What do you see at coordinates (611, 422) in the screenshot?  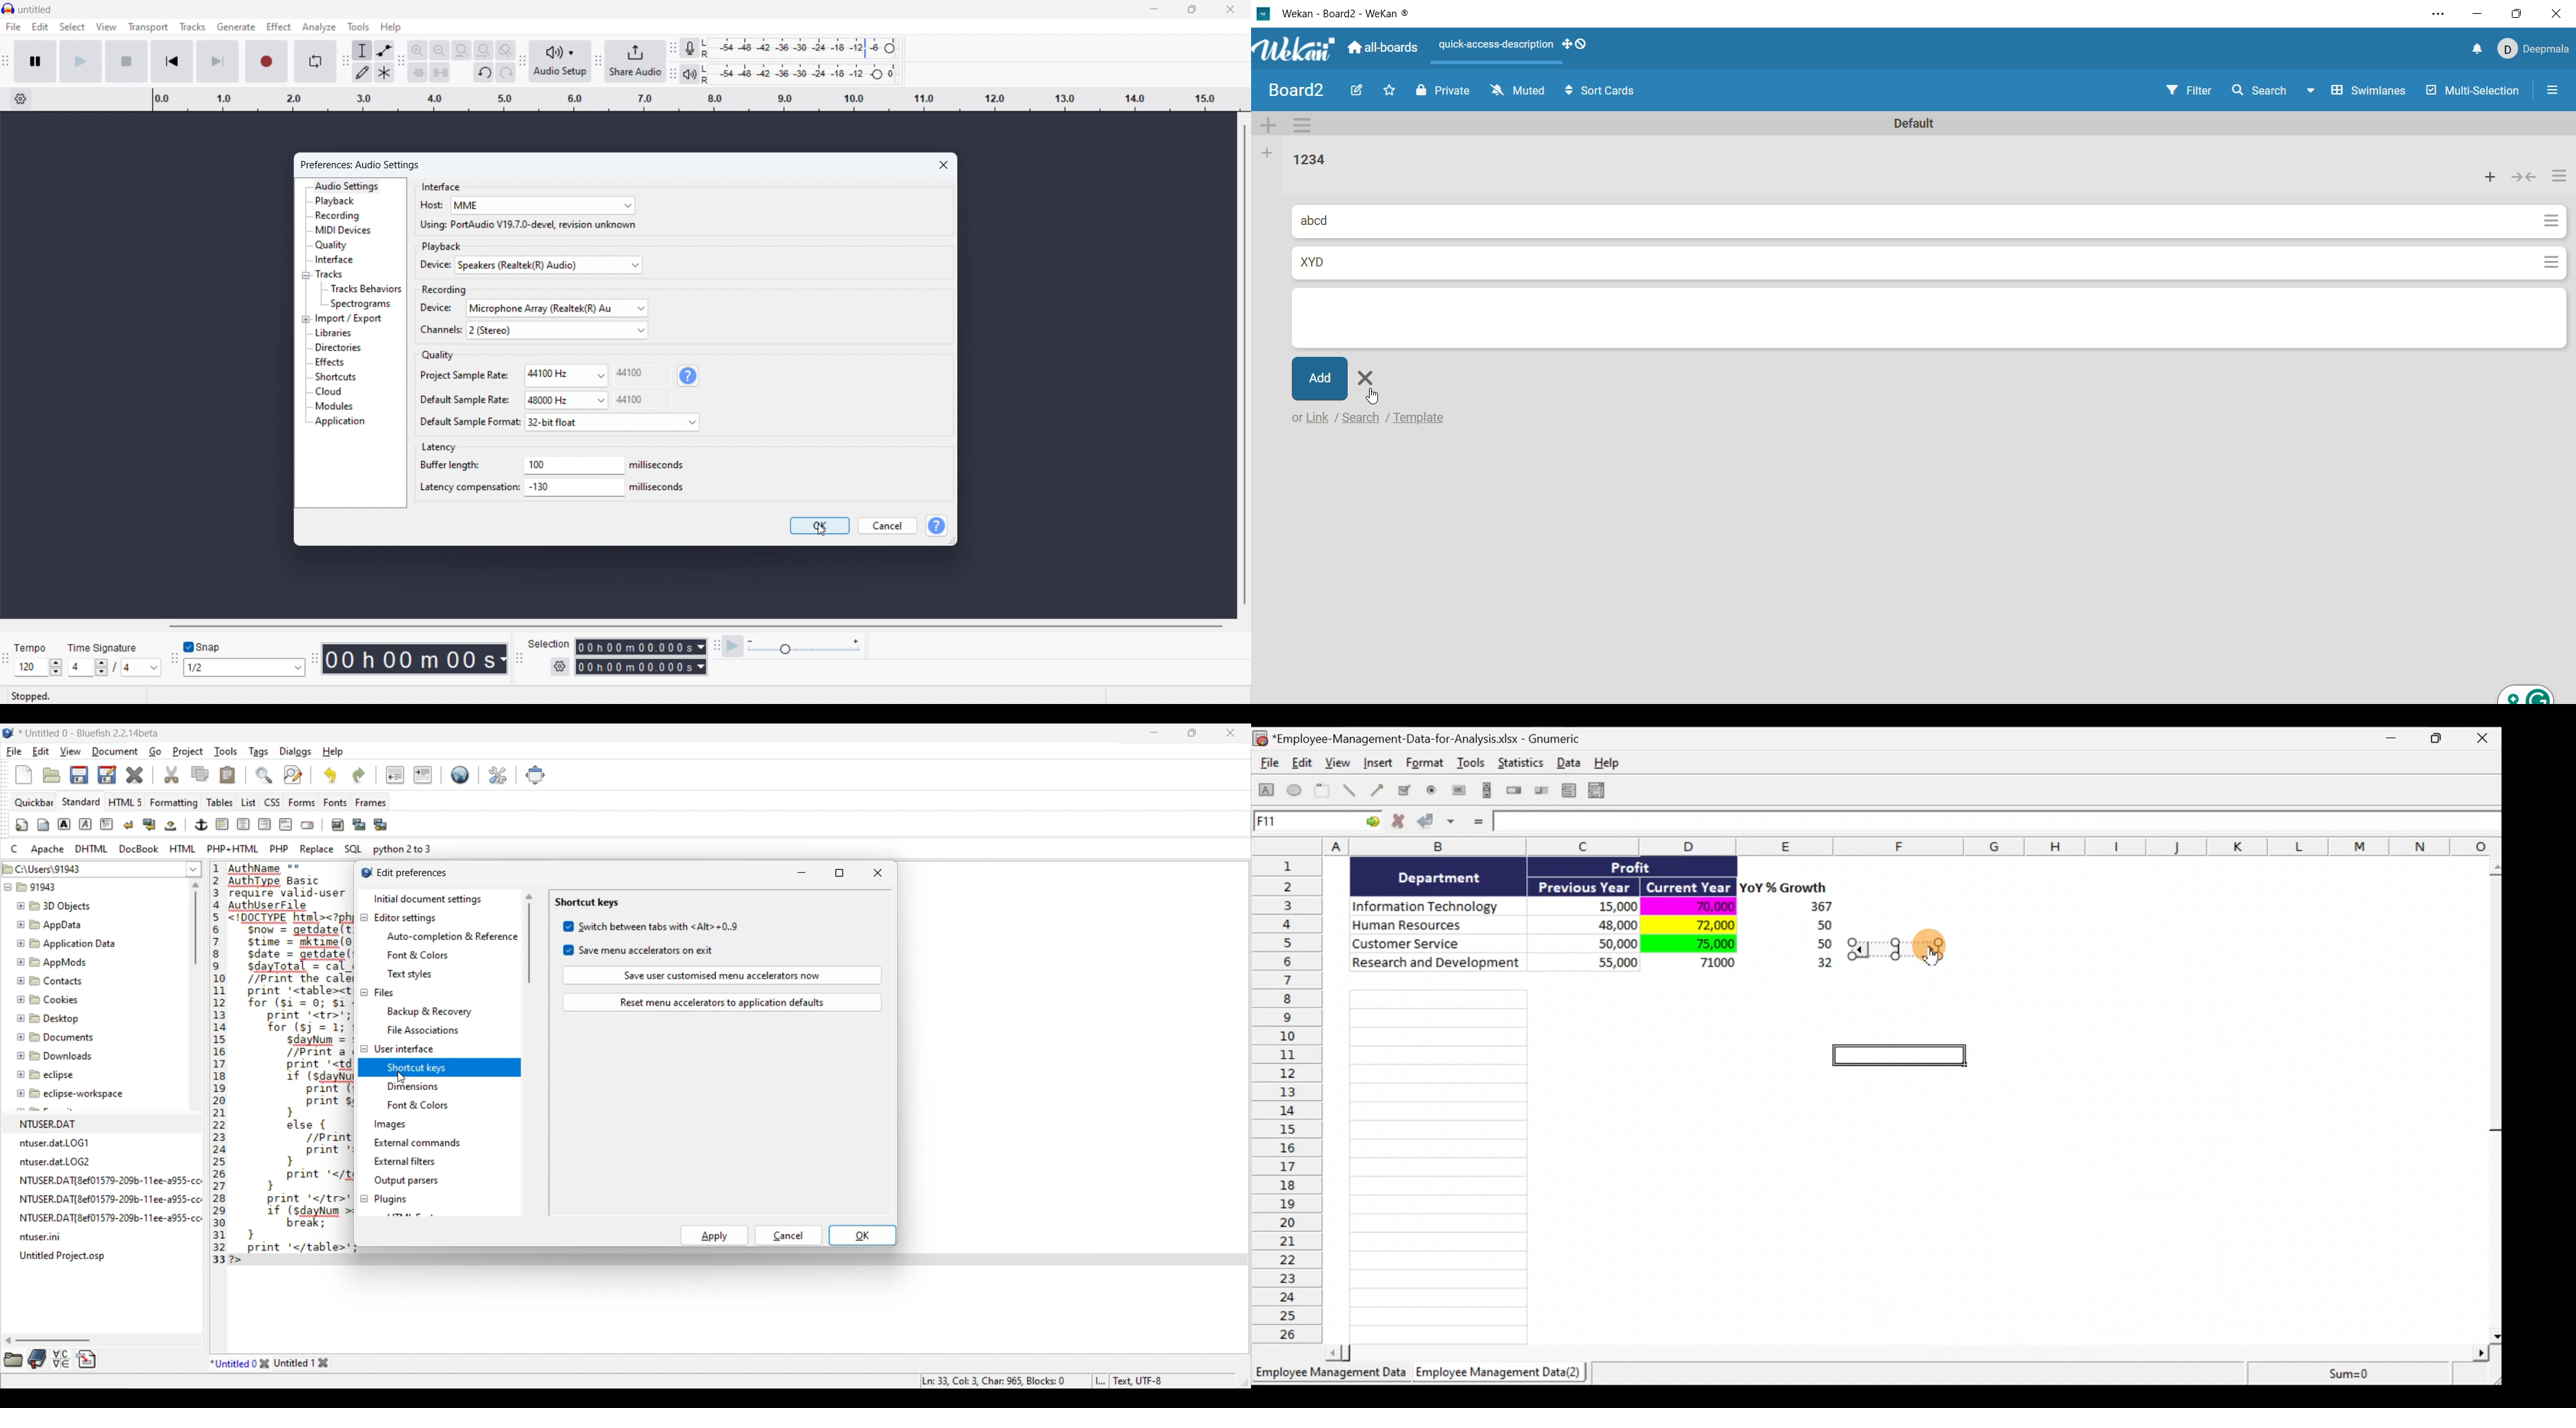 I see `default sample format` at bounding box center [611, 422].